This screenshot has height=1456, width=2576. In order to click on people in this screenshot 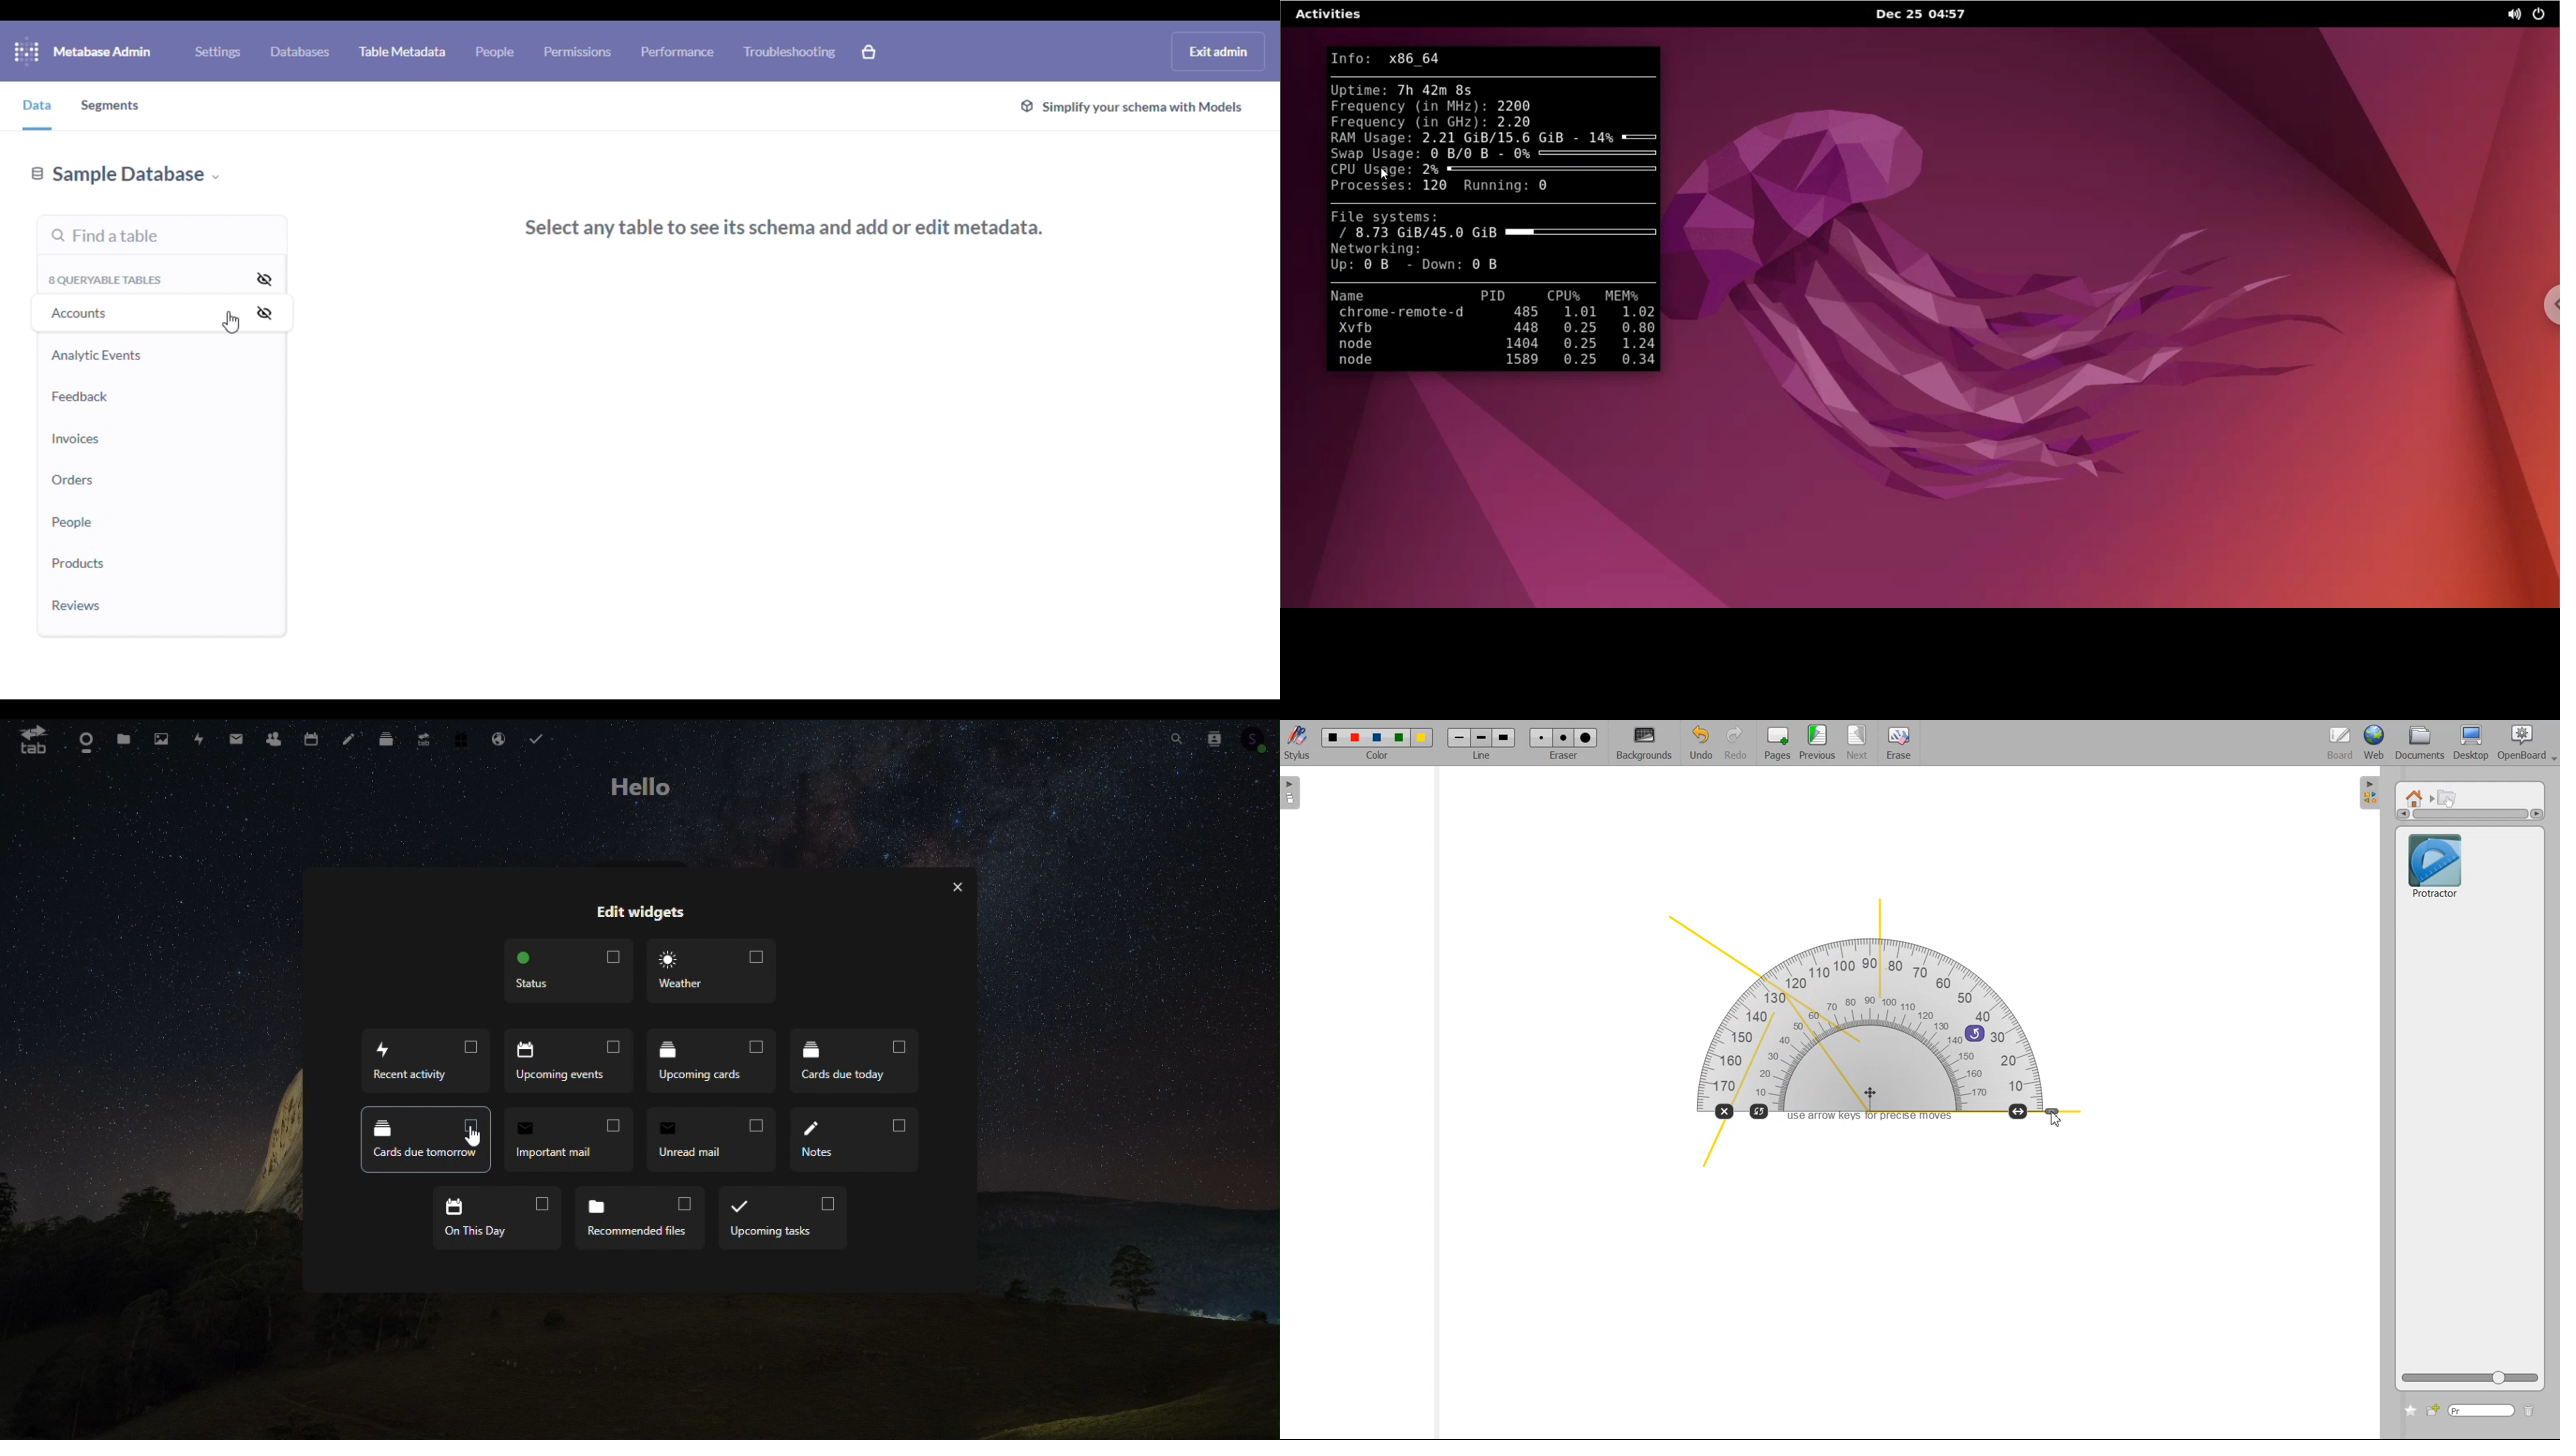, I will do `click(73, 521)`.